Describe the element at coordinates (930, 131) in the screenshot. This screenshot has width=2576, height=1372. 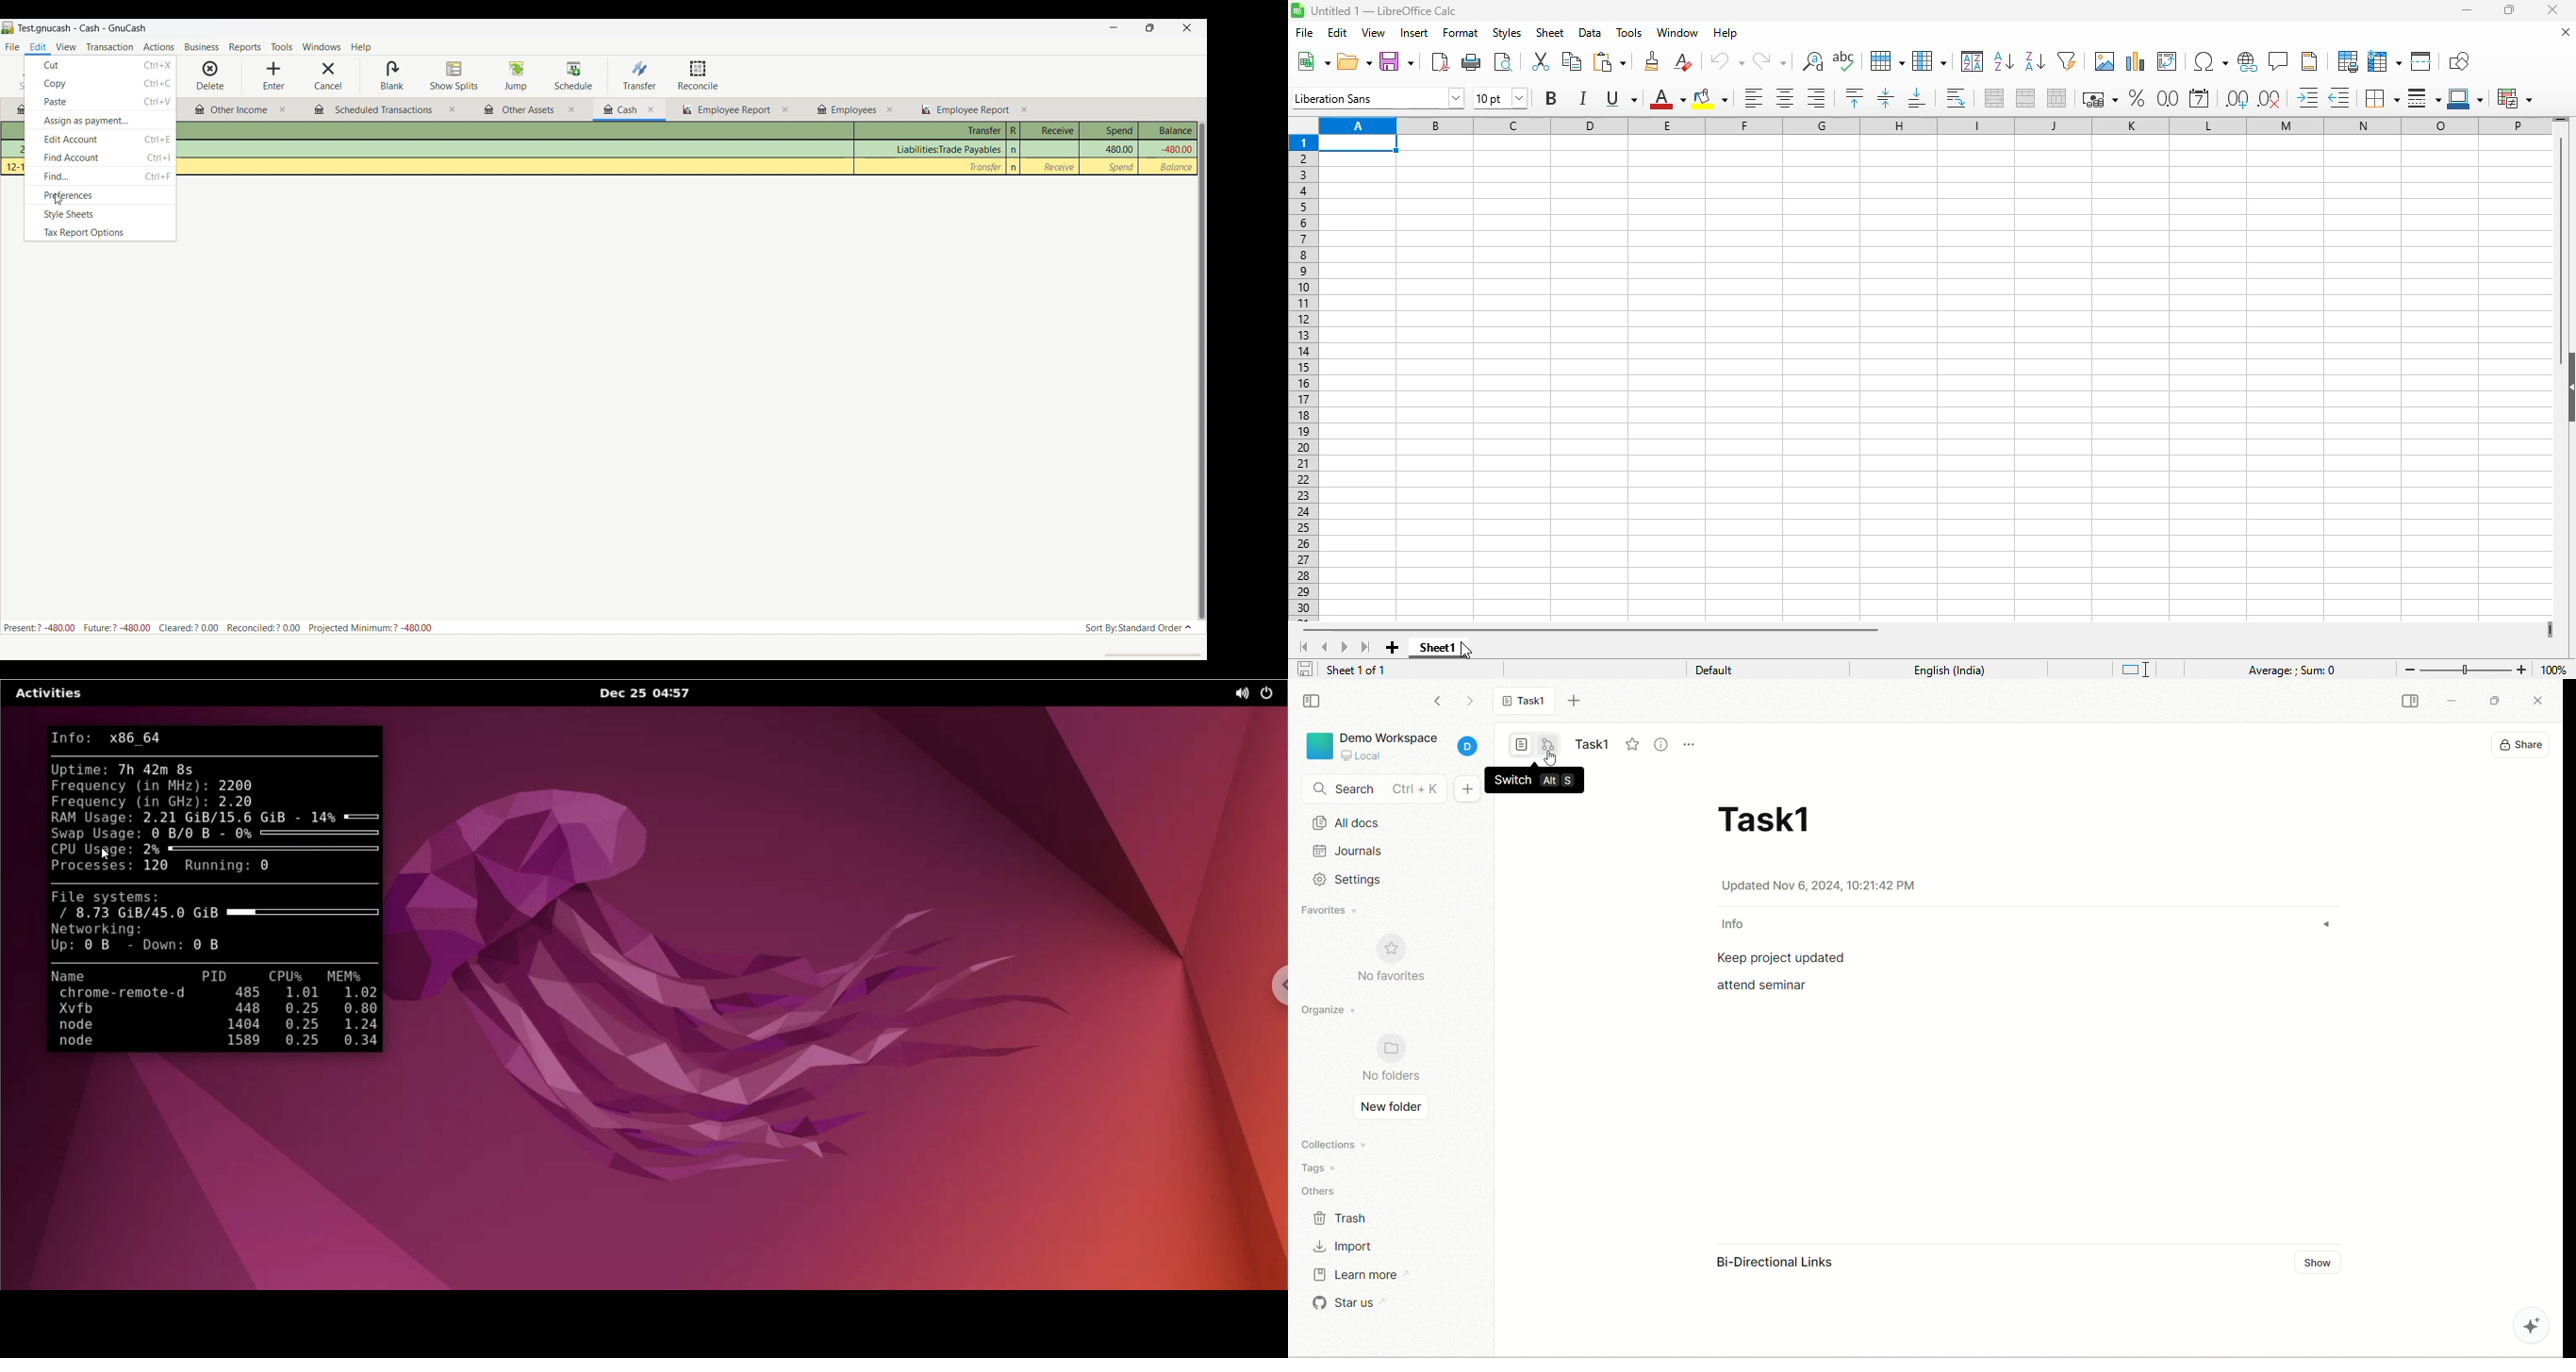
I see `Transfer column` at that location.